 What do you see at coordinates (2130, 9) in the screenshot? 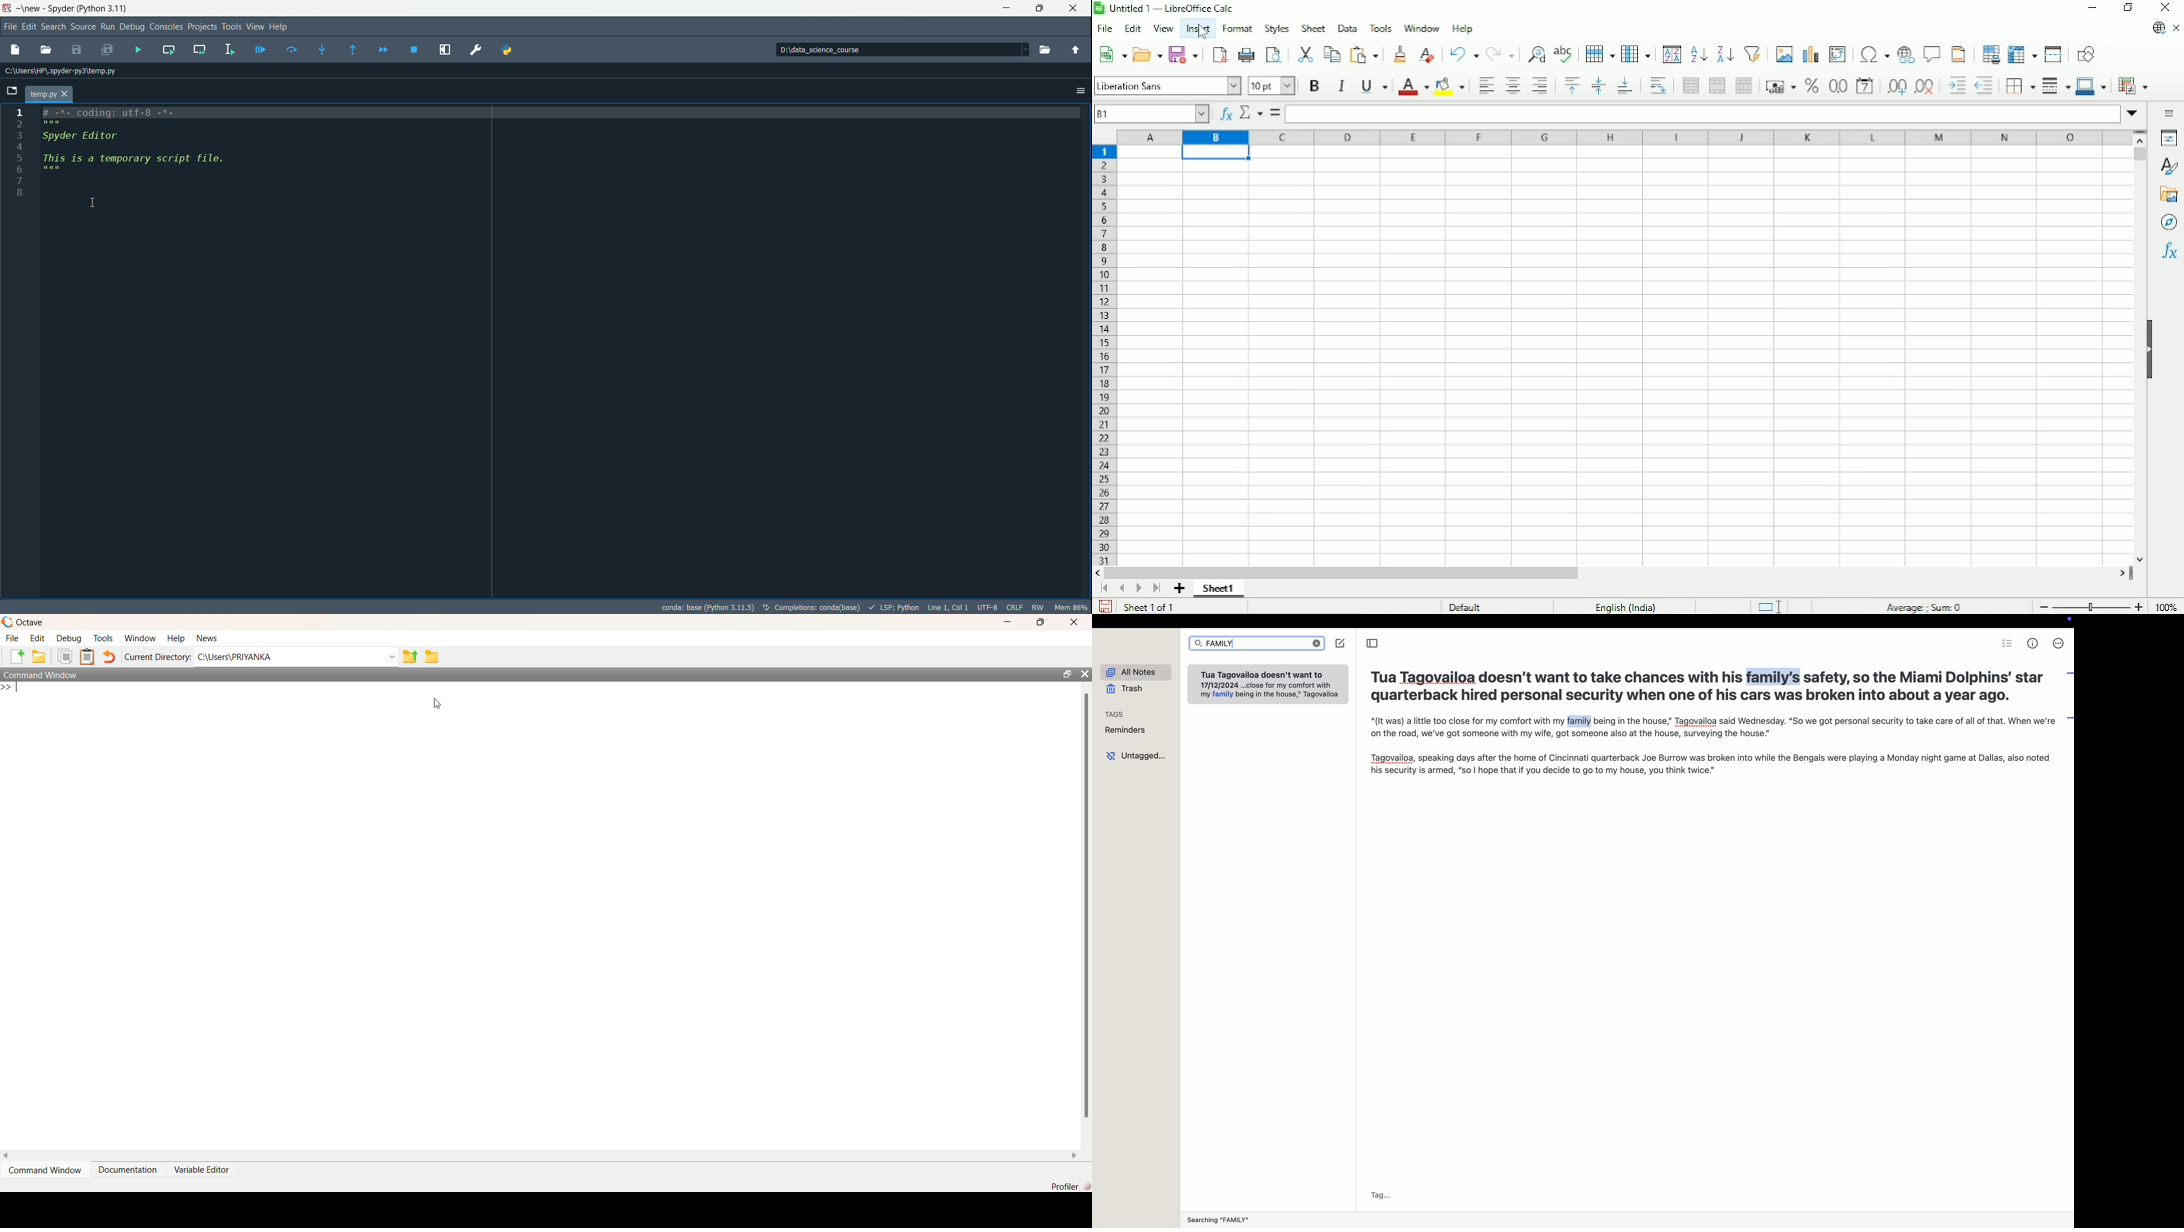
I see `Restore down` at bounding box center [2130, 9].